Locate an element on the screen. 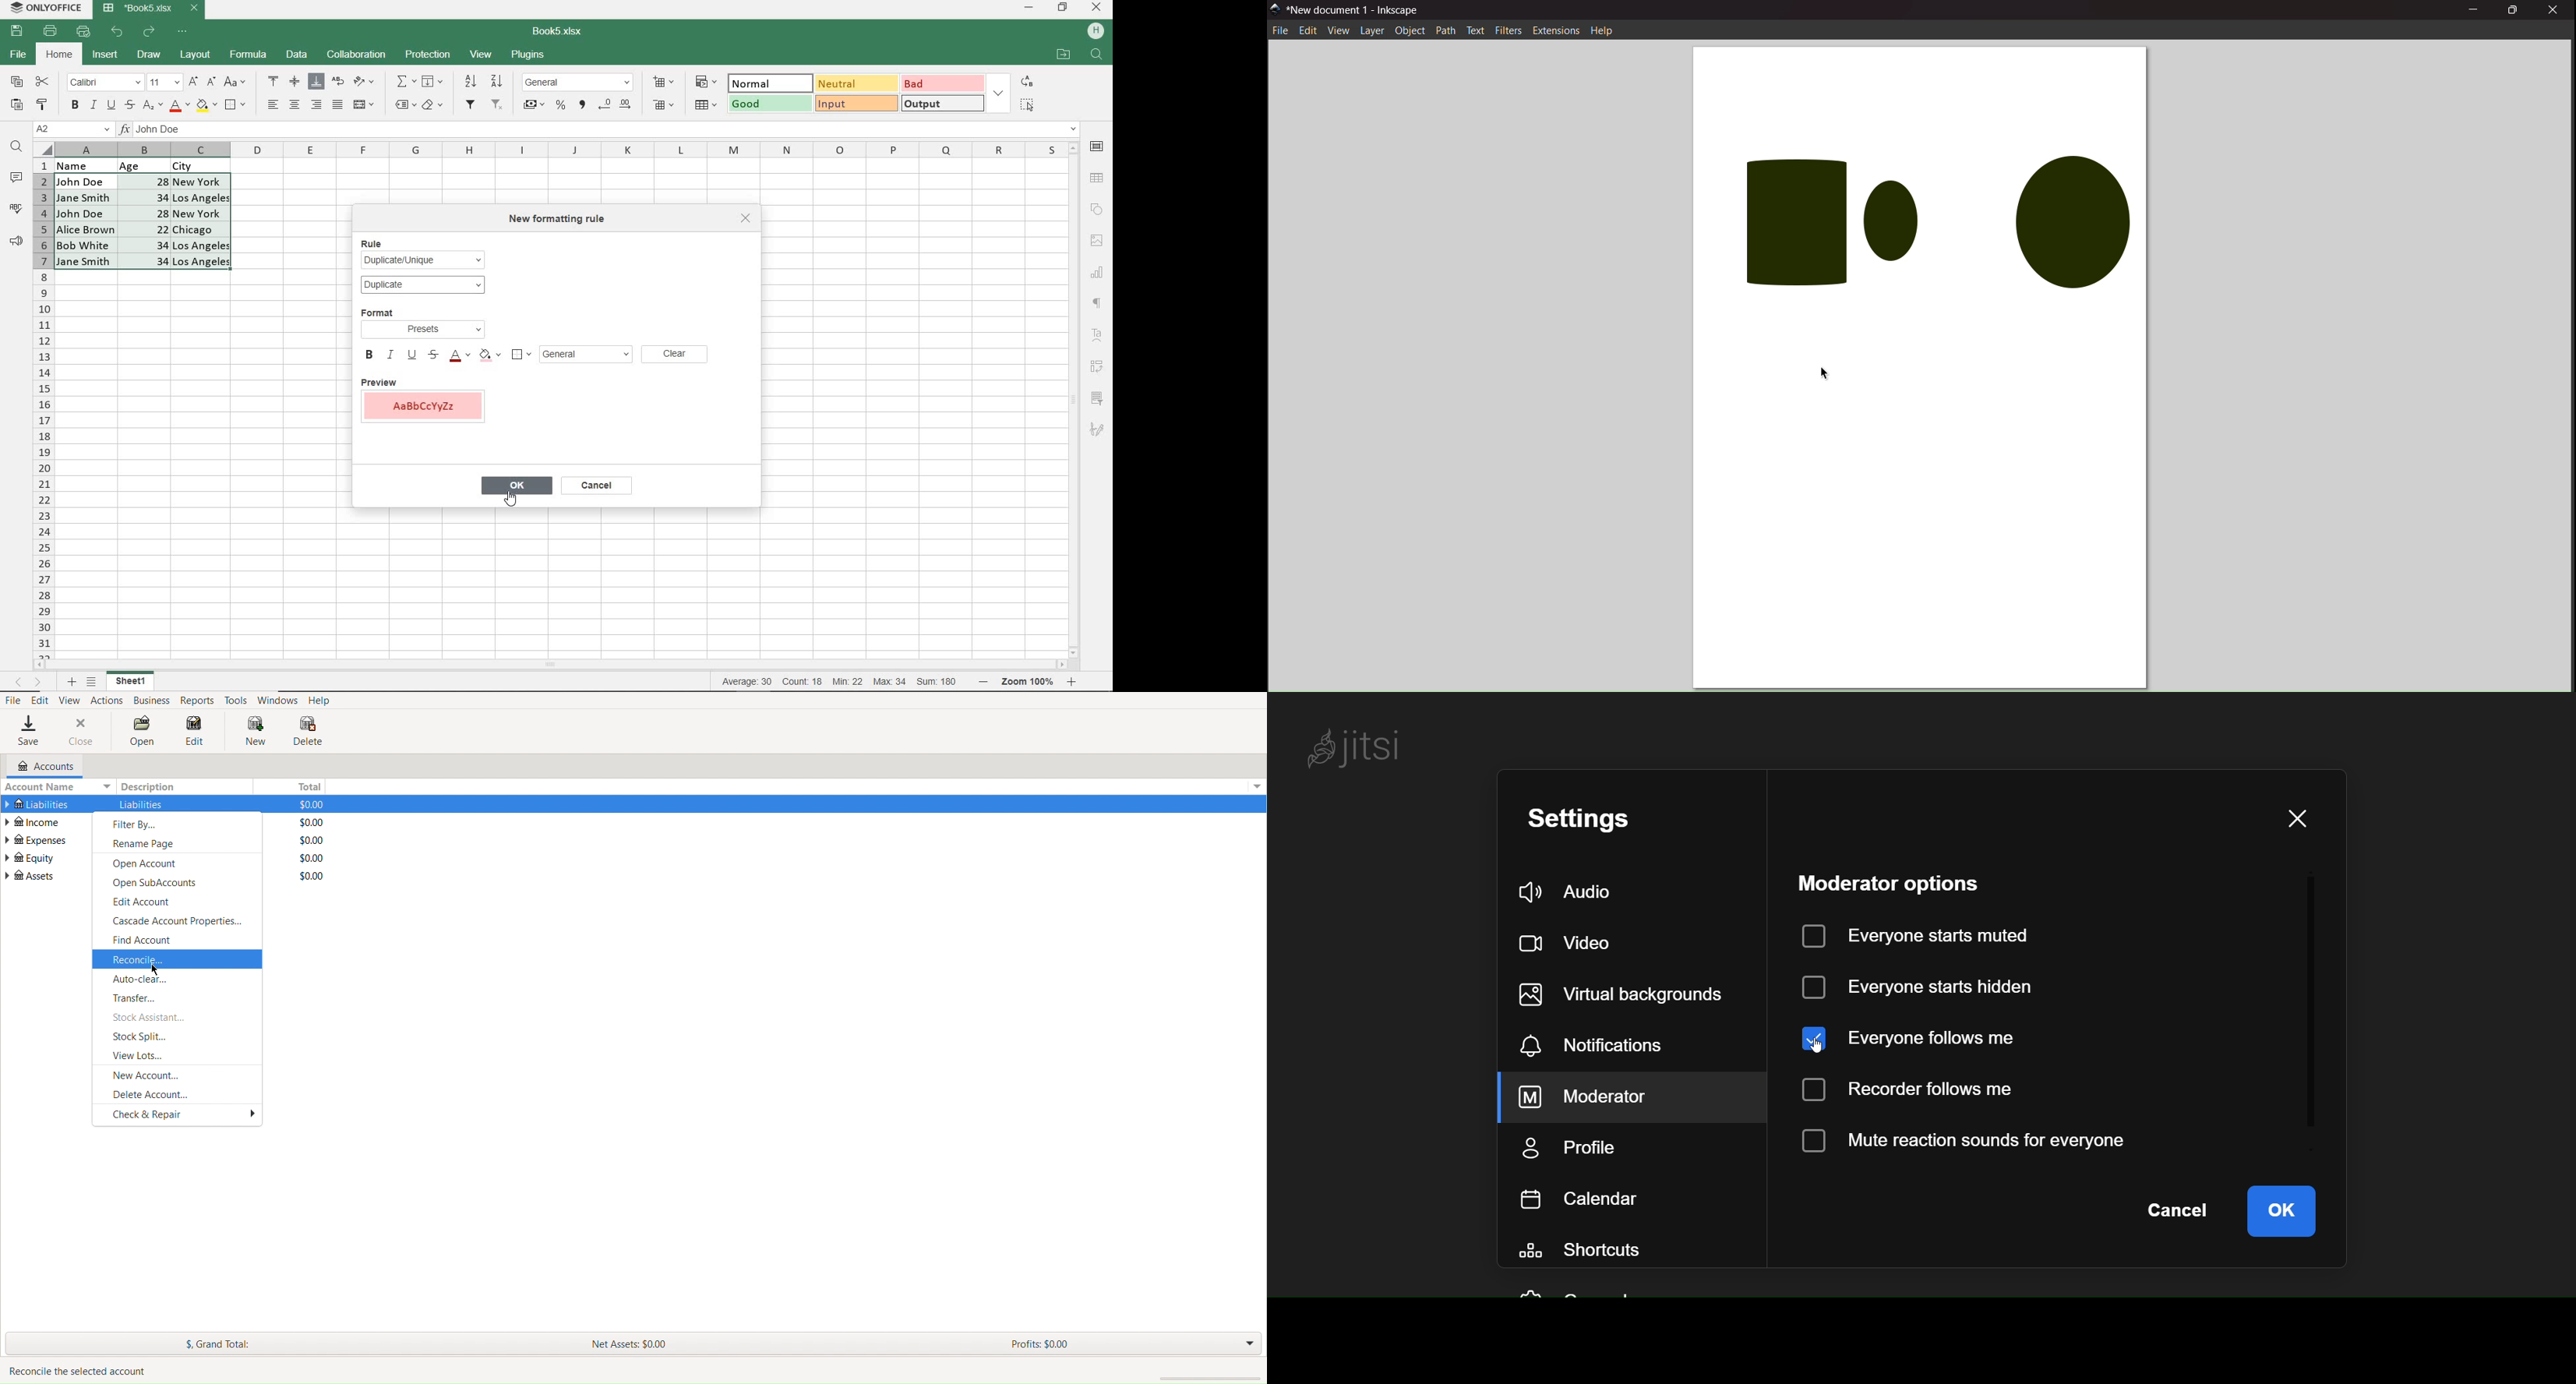 The image size is (2576, 1400). file is located at coordinates (1282, 31).